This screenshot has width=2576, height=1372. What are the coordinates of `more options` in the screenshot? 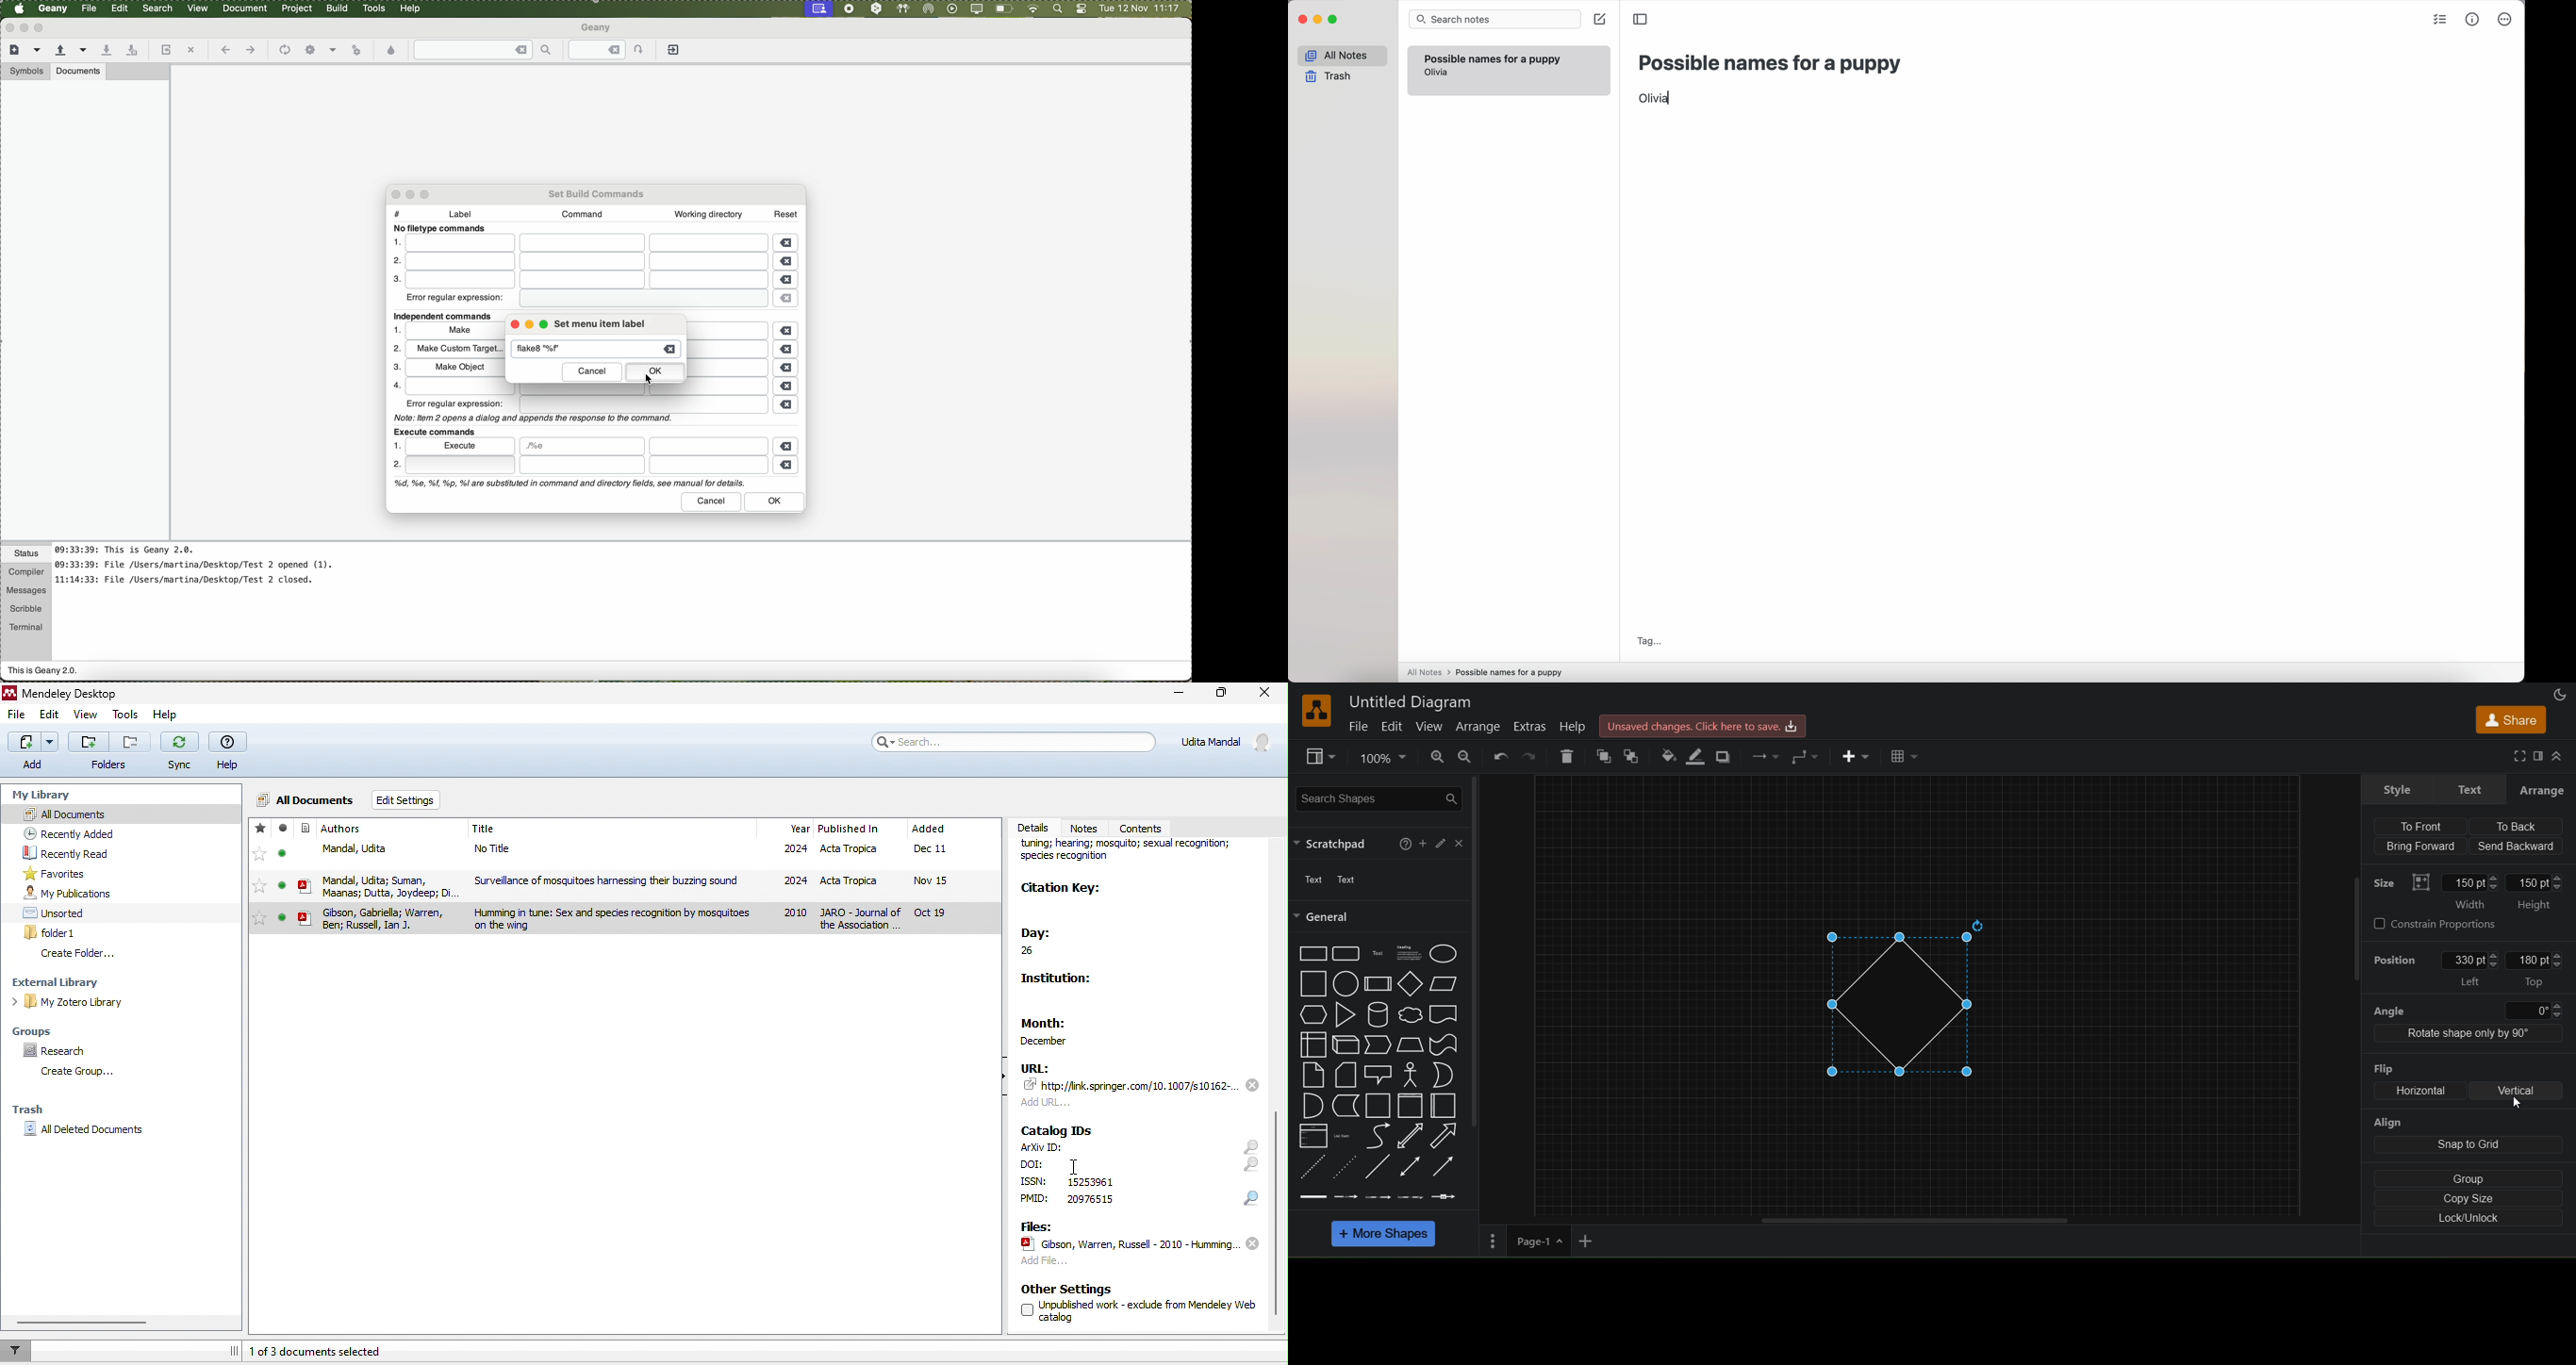 It's located at (2506, 20).